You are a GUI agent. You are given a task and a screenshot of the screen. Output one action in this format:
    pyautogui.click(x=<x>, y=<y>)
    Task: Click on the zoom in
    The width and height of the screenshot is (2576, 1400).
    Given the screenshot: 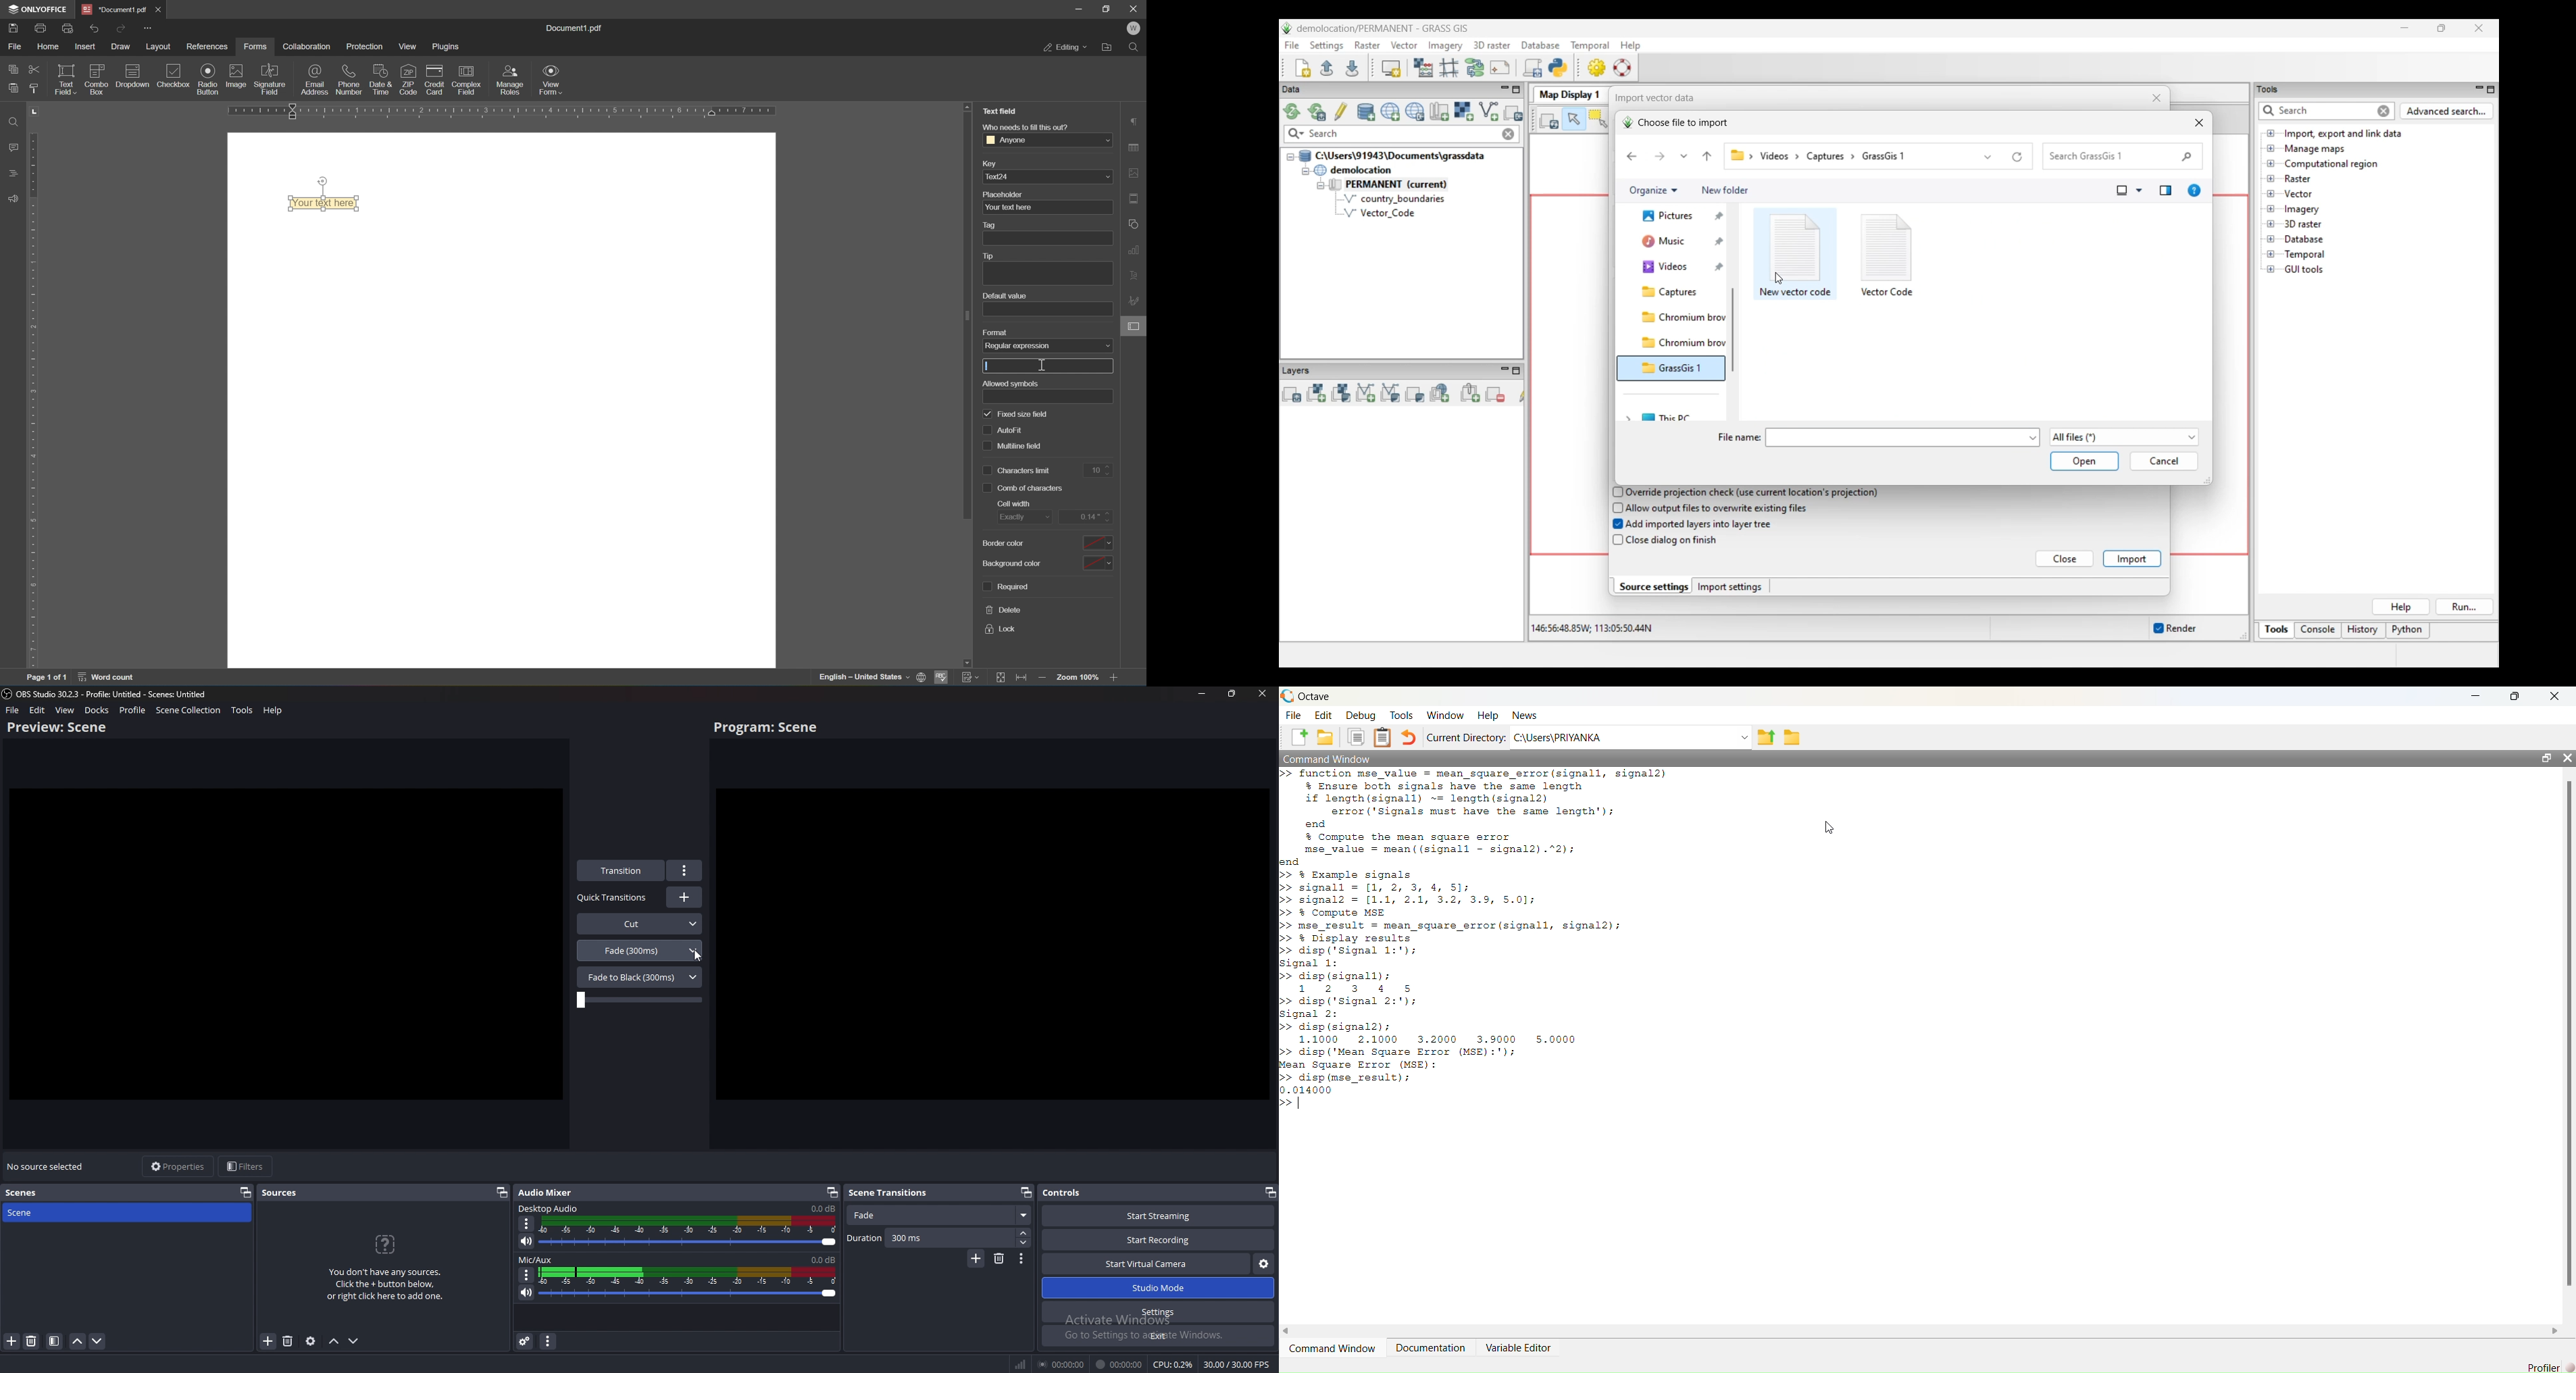 What is the action you would take?
    pyautogui.click(x=1117, y=678)
    